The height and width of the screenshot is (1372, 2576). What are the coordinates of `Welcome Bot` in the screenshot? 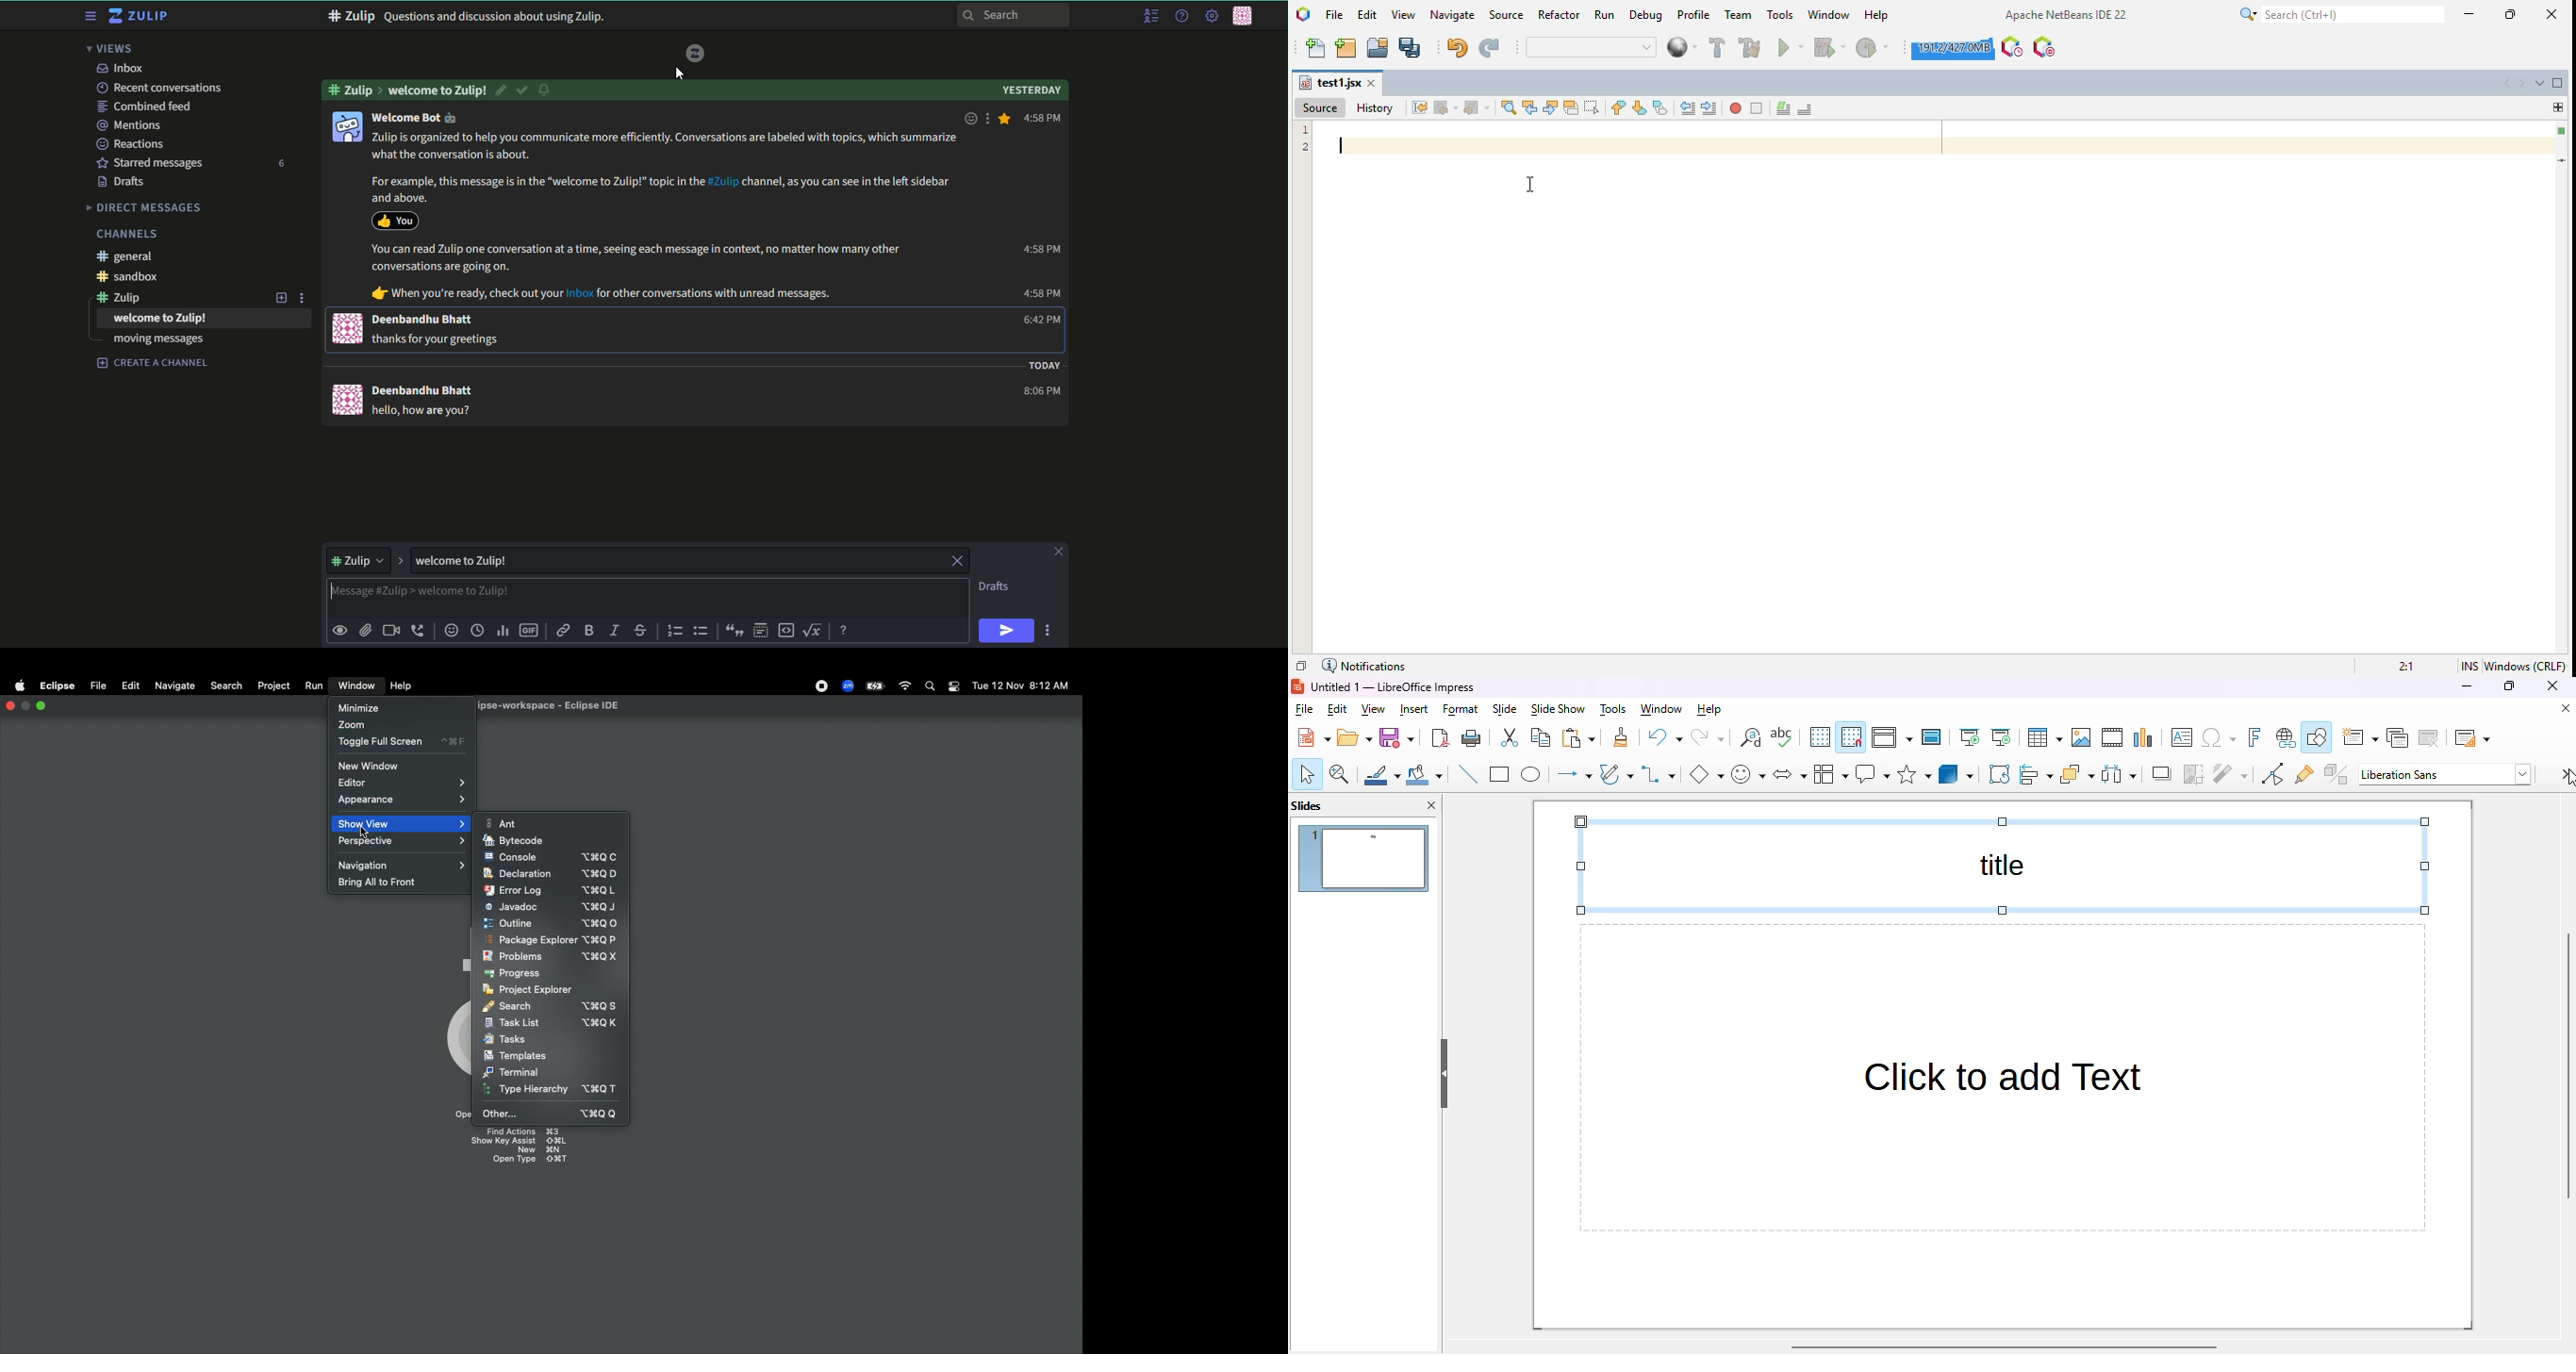 It's located at (417, 118).